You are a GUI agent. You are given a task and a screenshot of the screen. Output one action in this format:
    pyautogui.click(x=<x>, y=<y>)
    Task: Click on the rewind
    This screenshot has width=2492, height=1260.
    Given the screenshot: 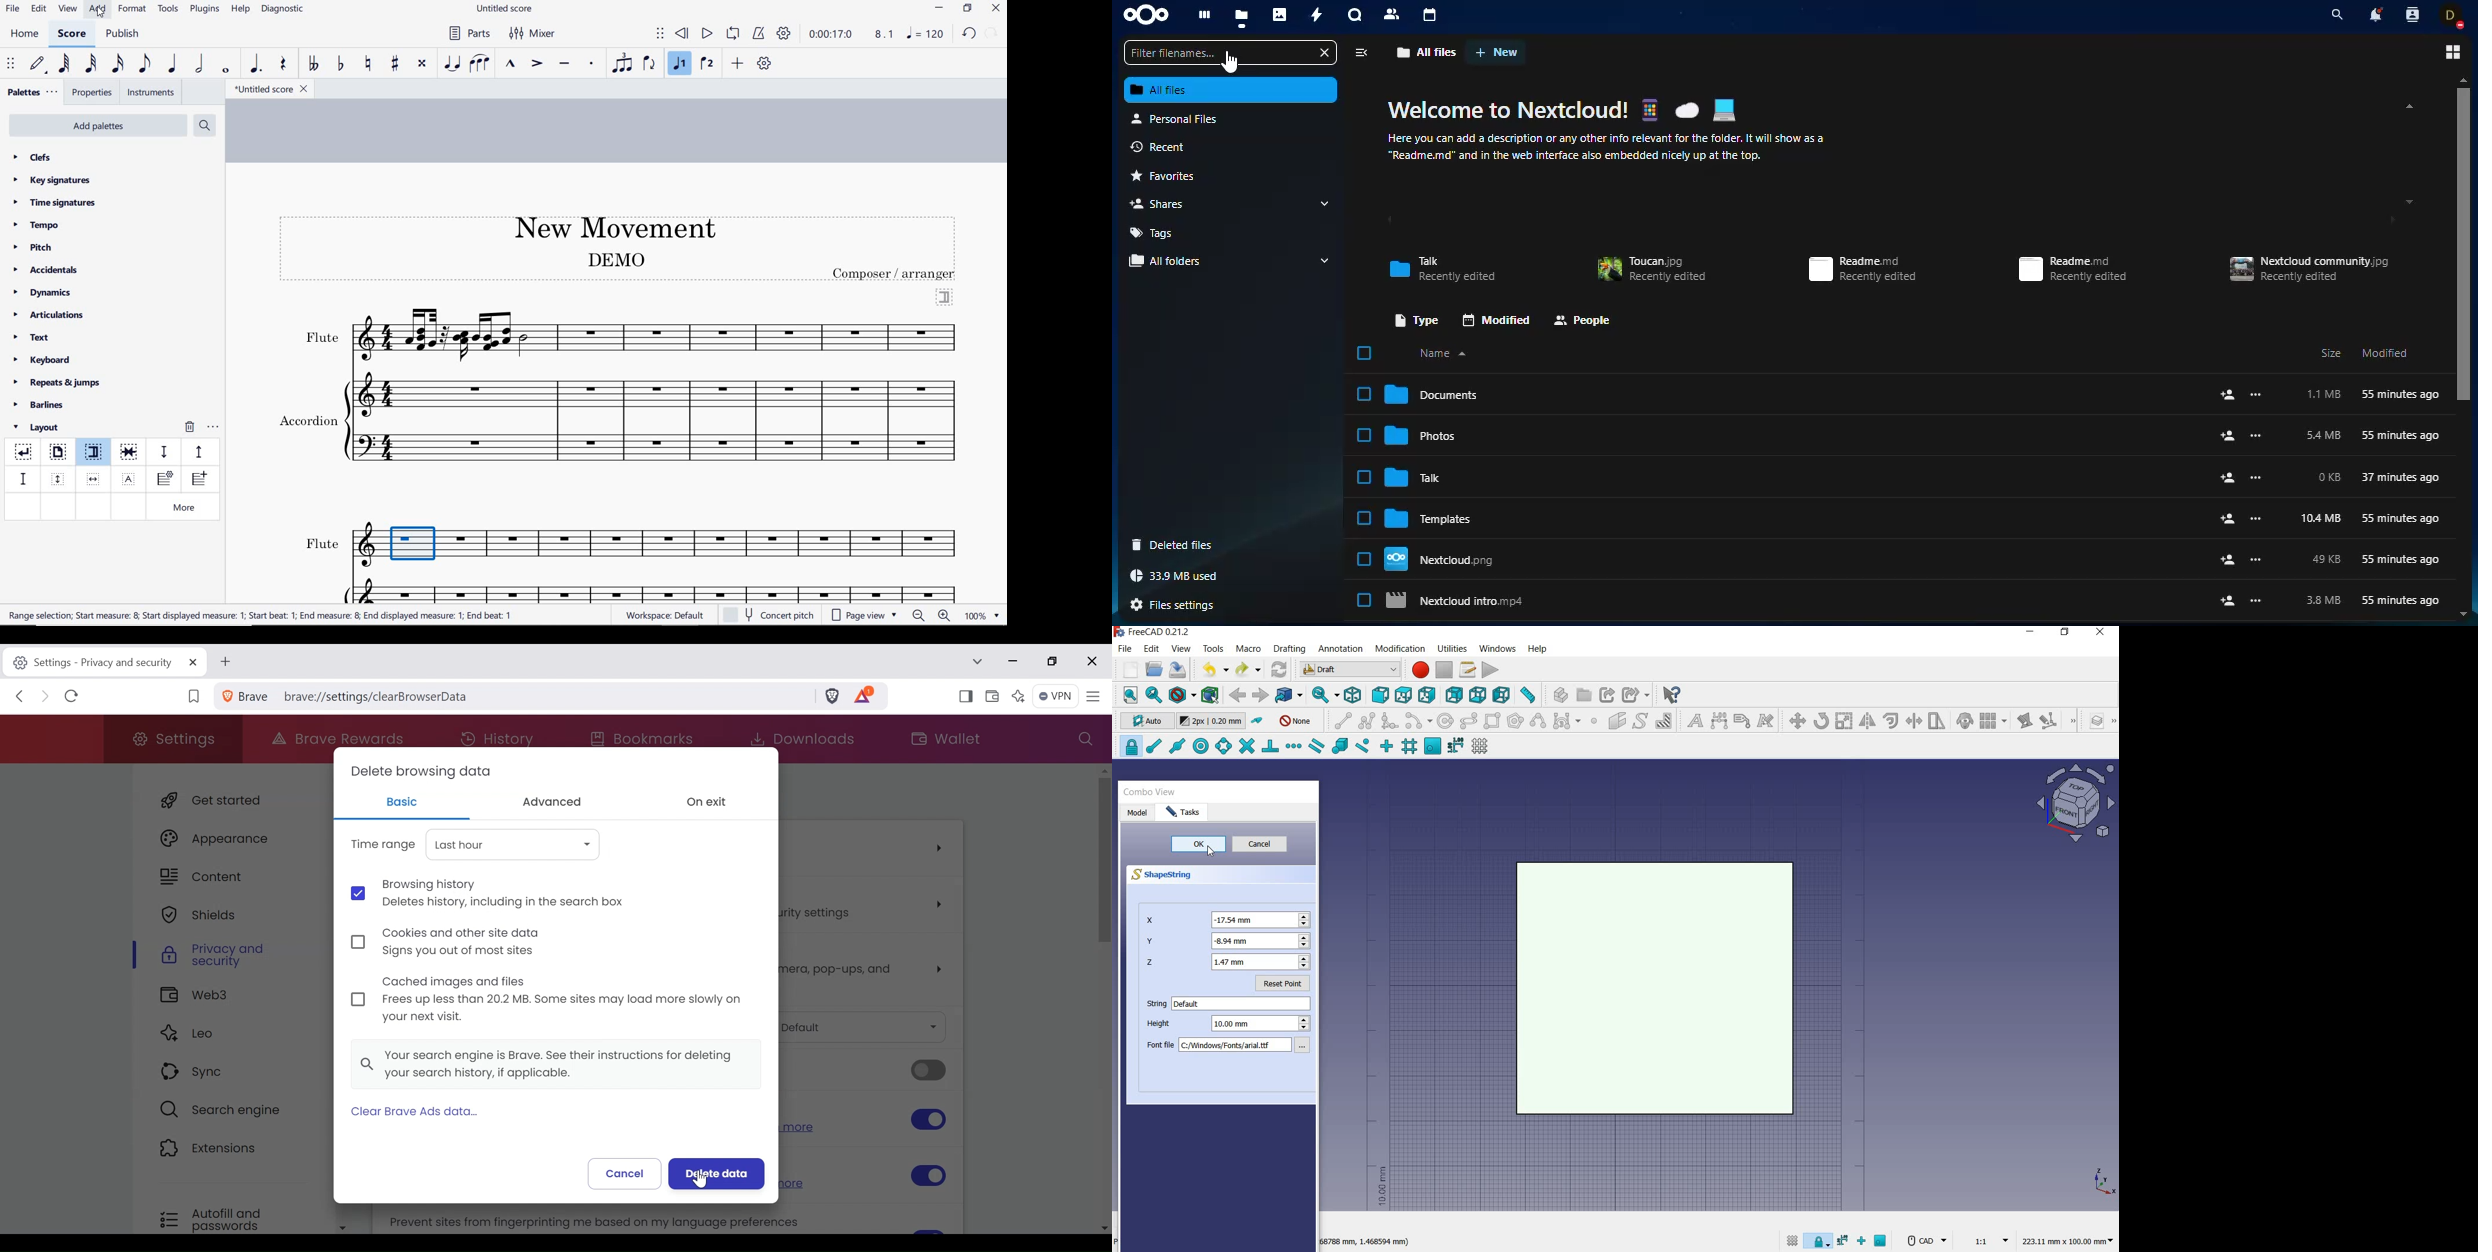 What is the action you would take?
    pyautogui.click(x=683, y=34)
    